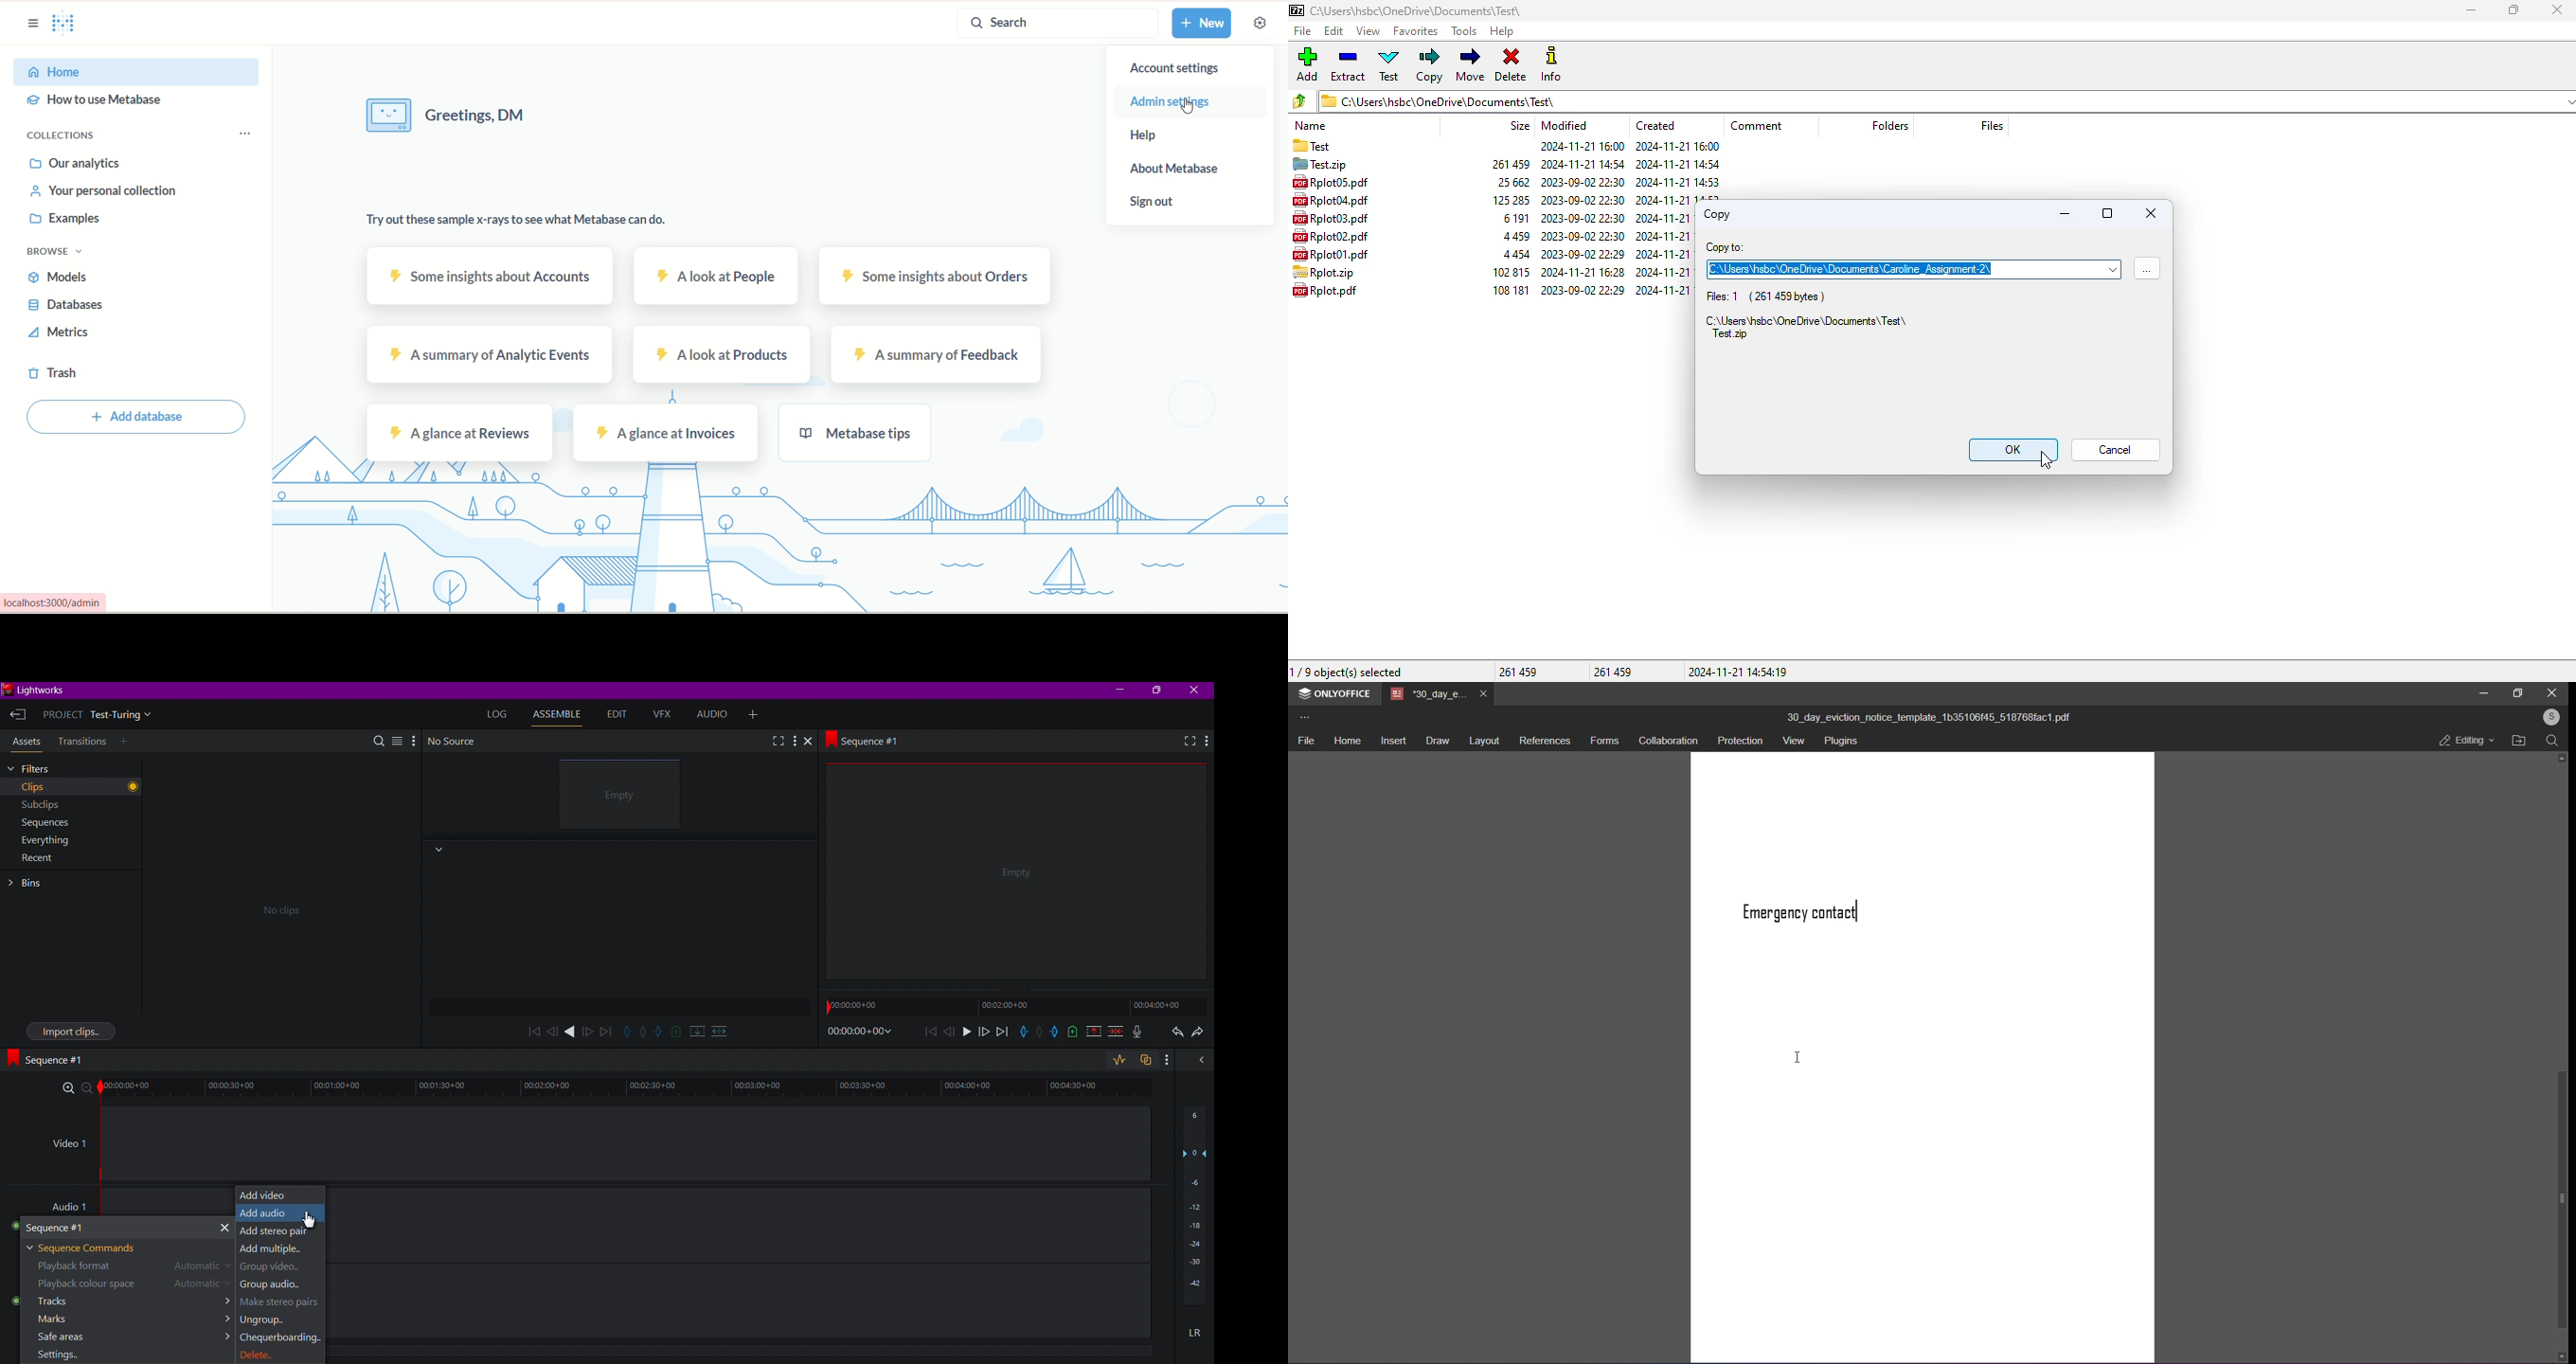  I want to click on 261 459, so click(1613, 672).